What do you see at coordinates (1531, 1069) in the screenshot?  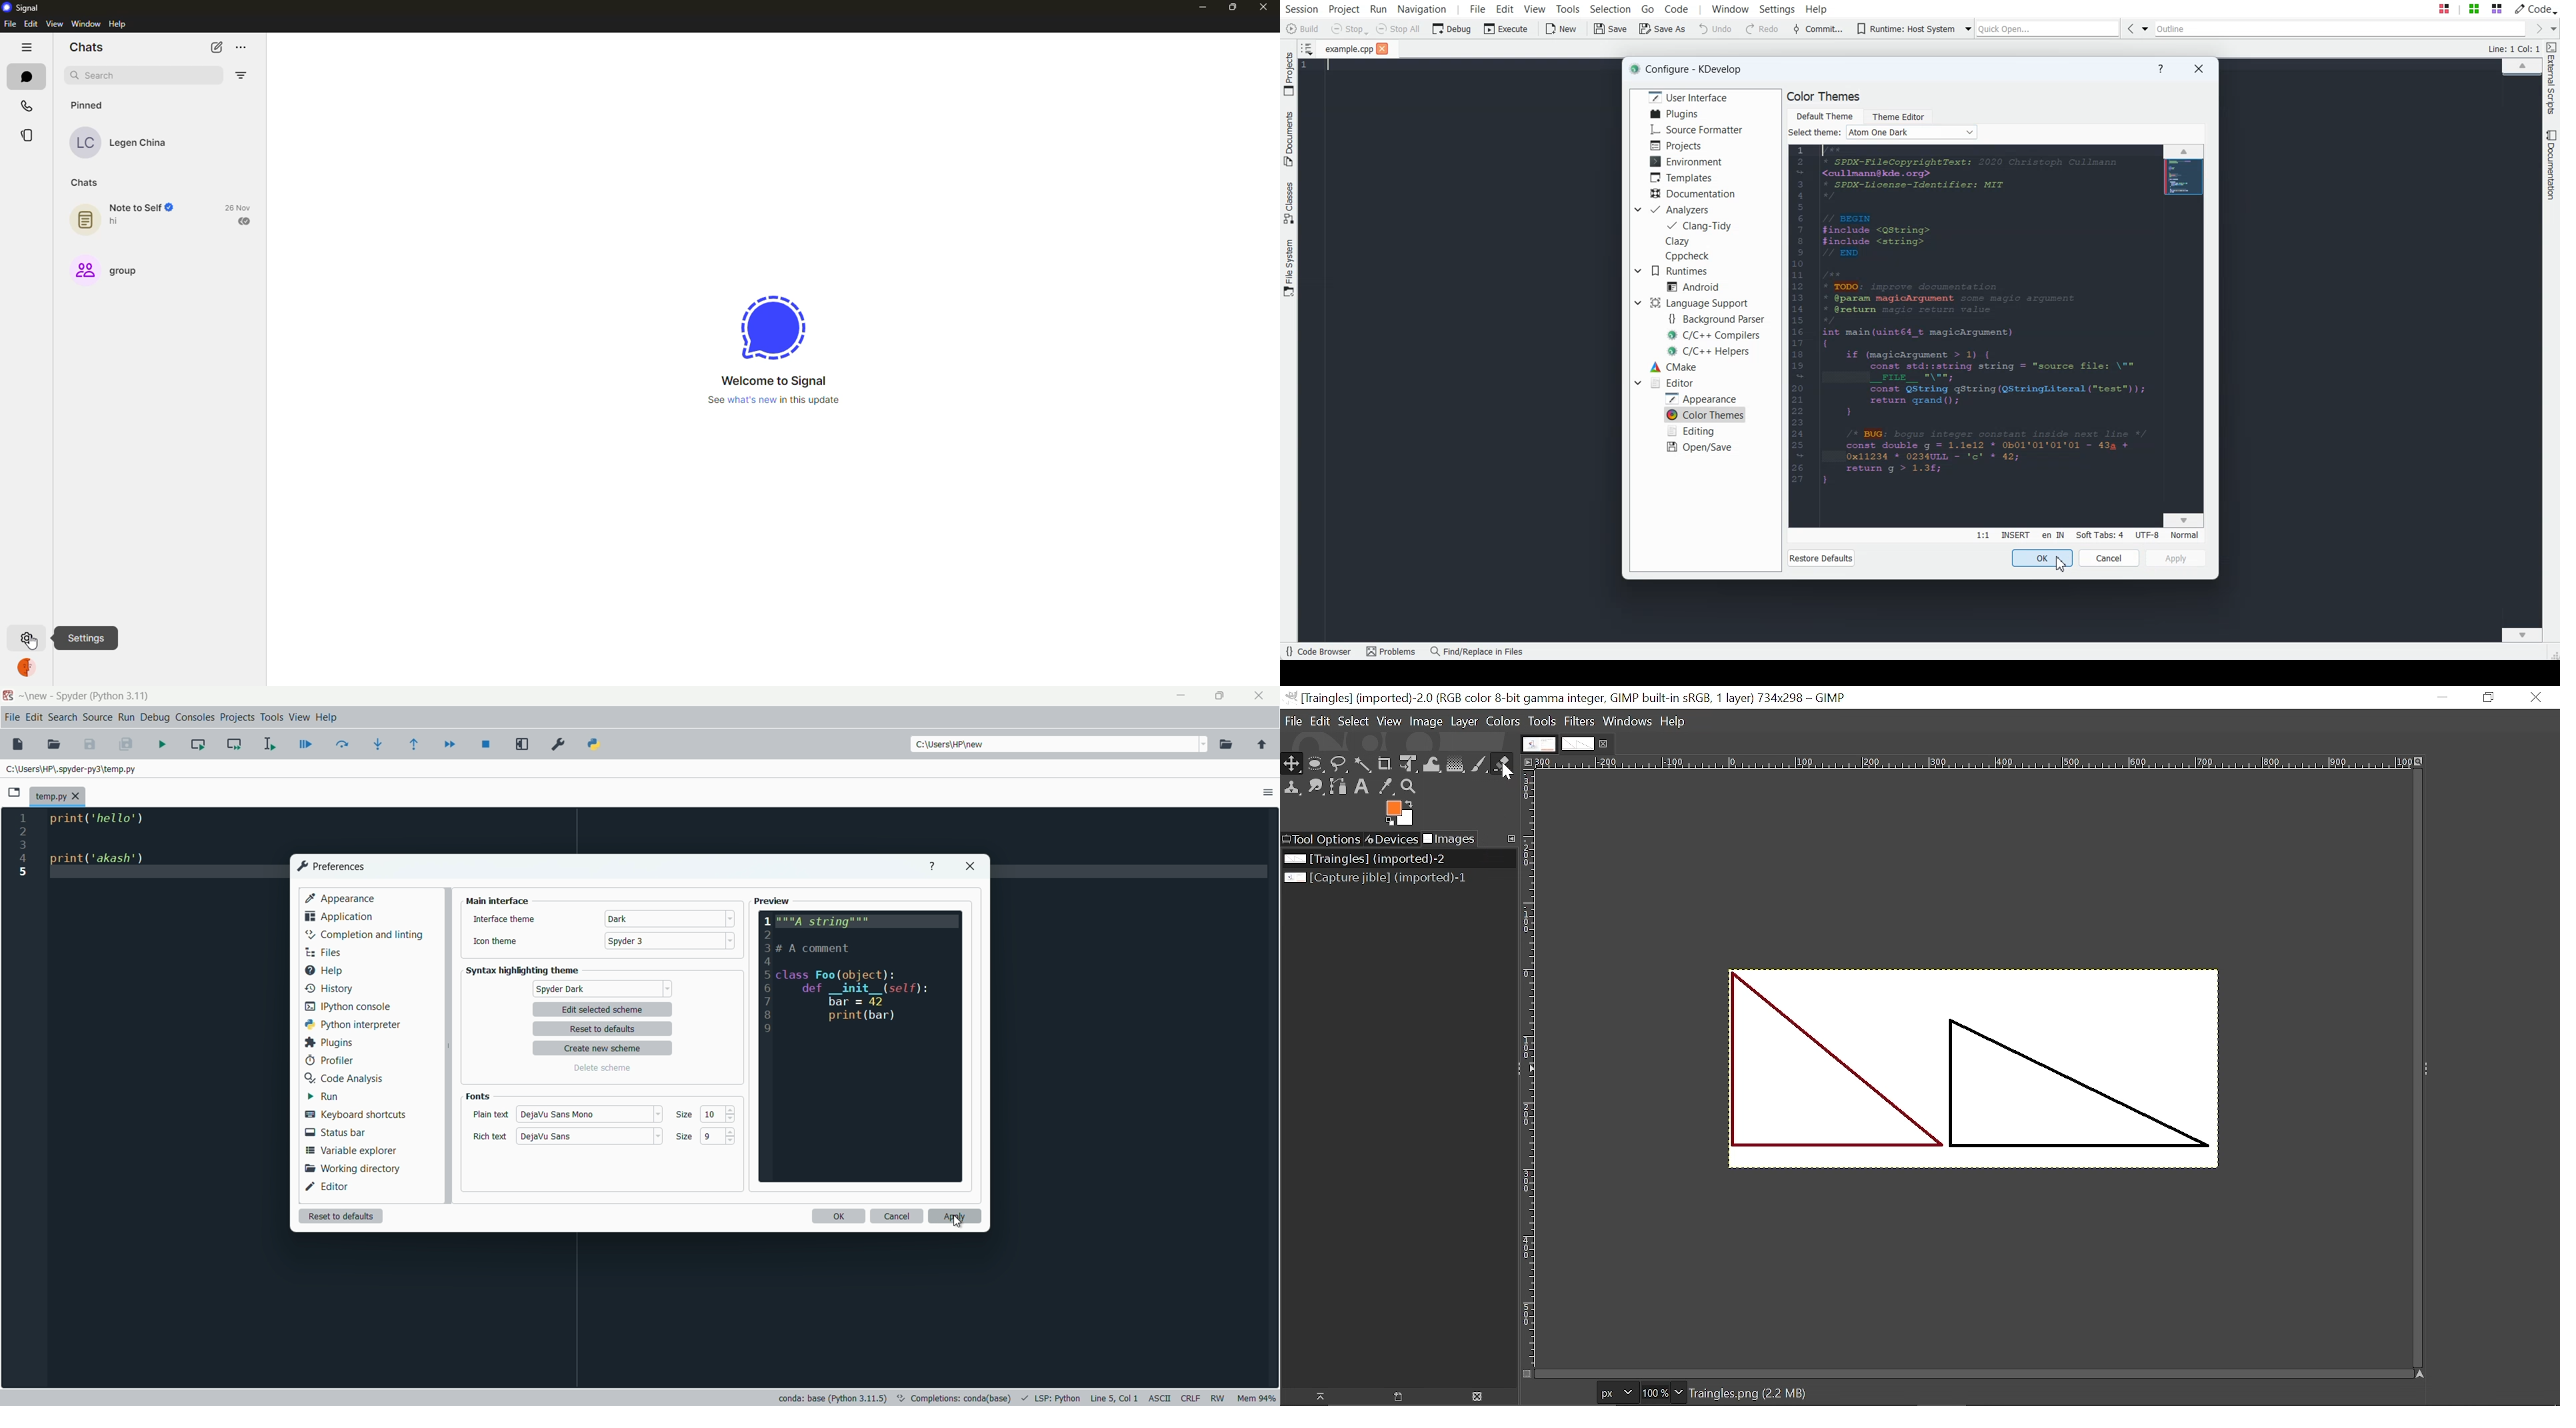 I see `Vertical label` at bounding box center [1531, 1069].